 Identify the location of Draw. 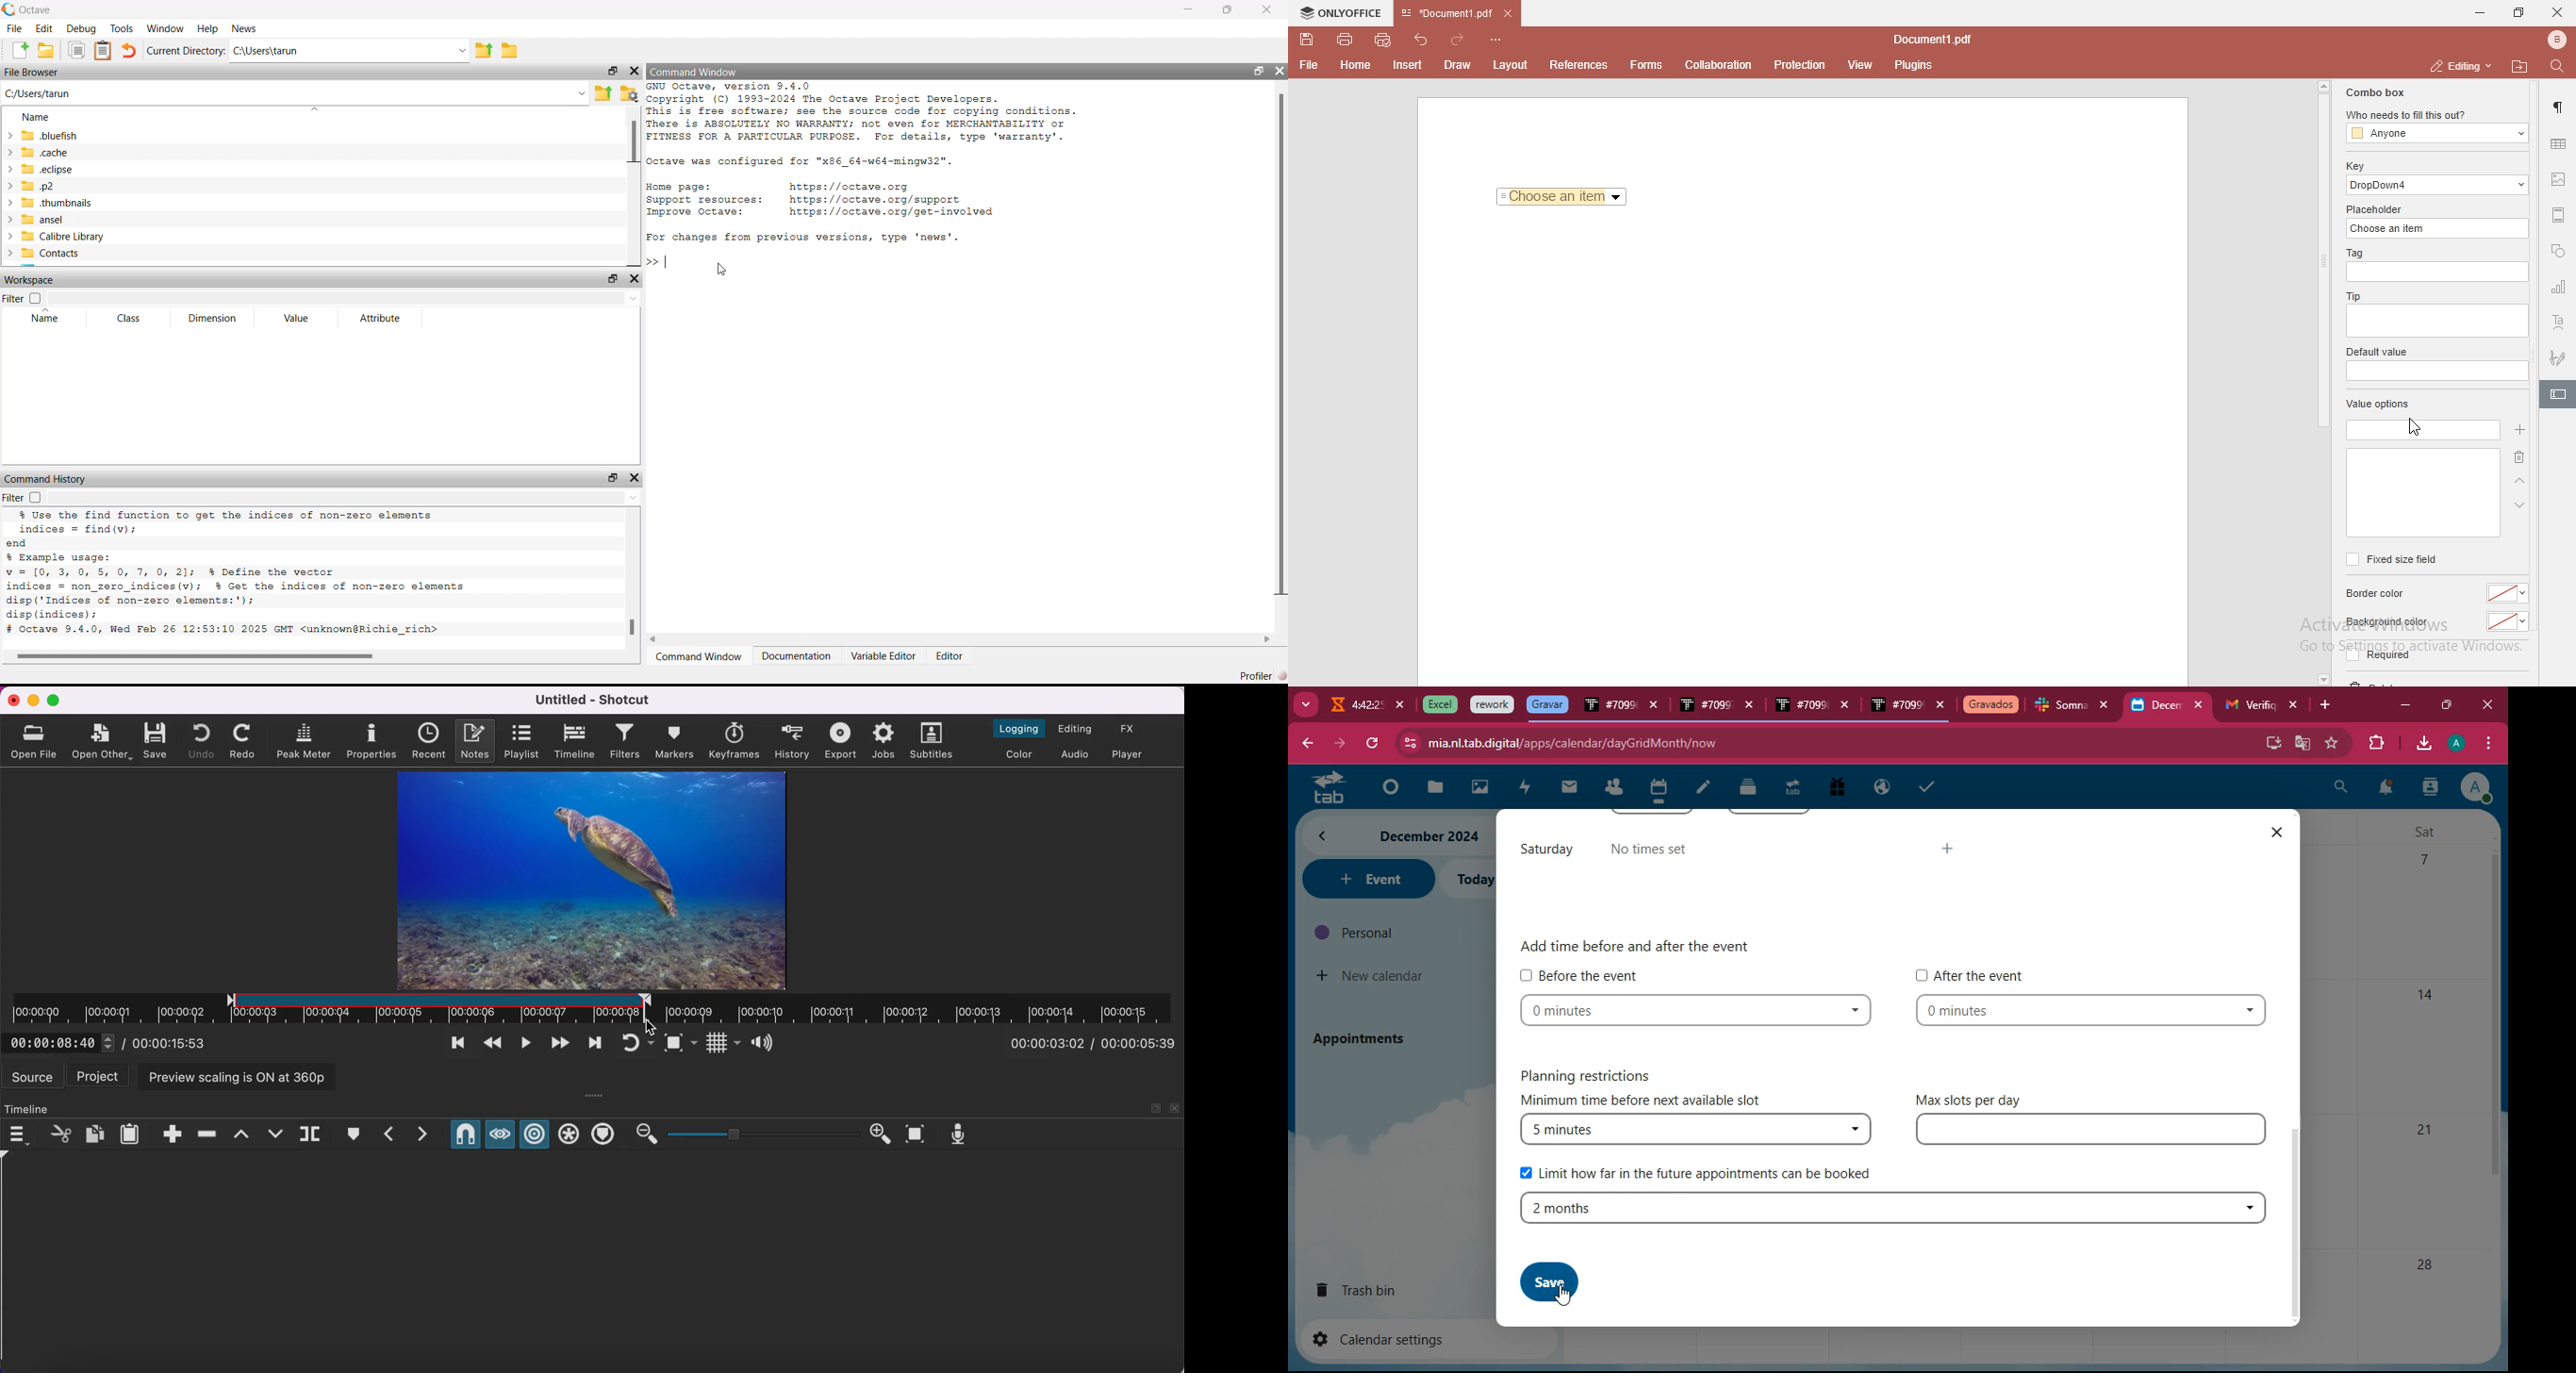
(1461, 64).